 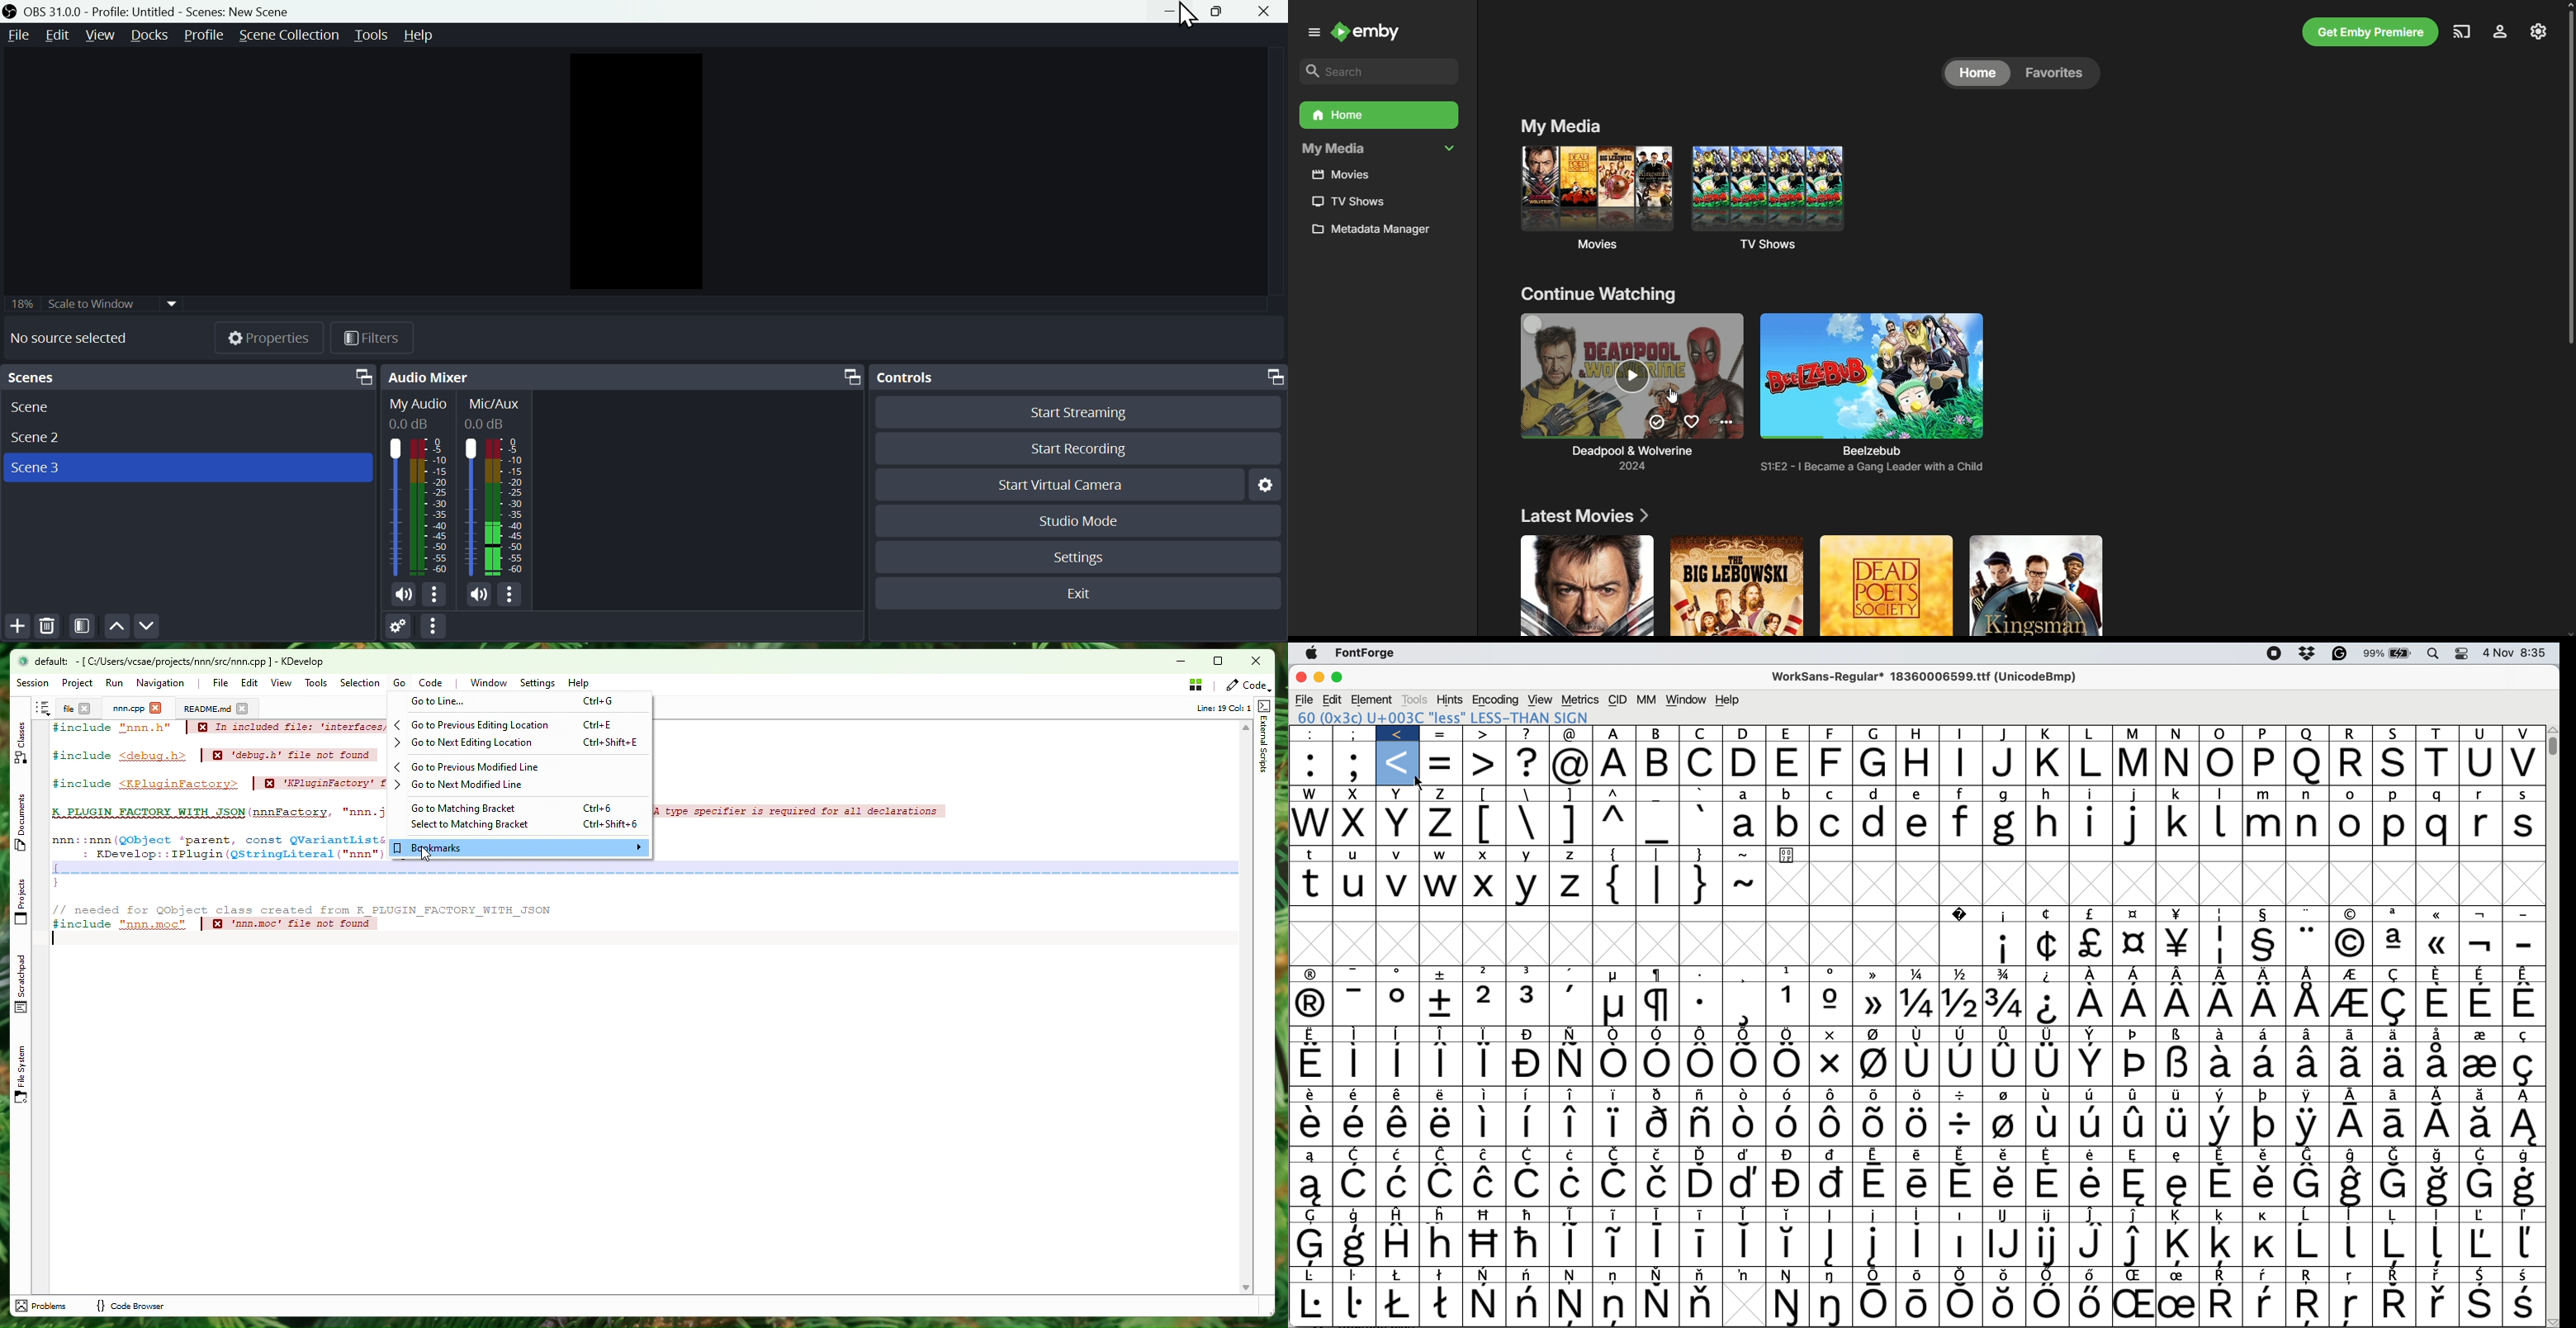 I want to click on More options, so click(x=513, y=596).